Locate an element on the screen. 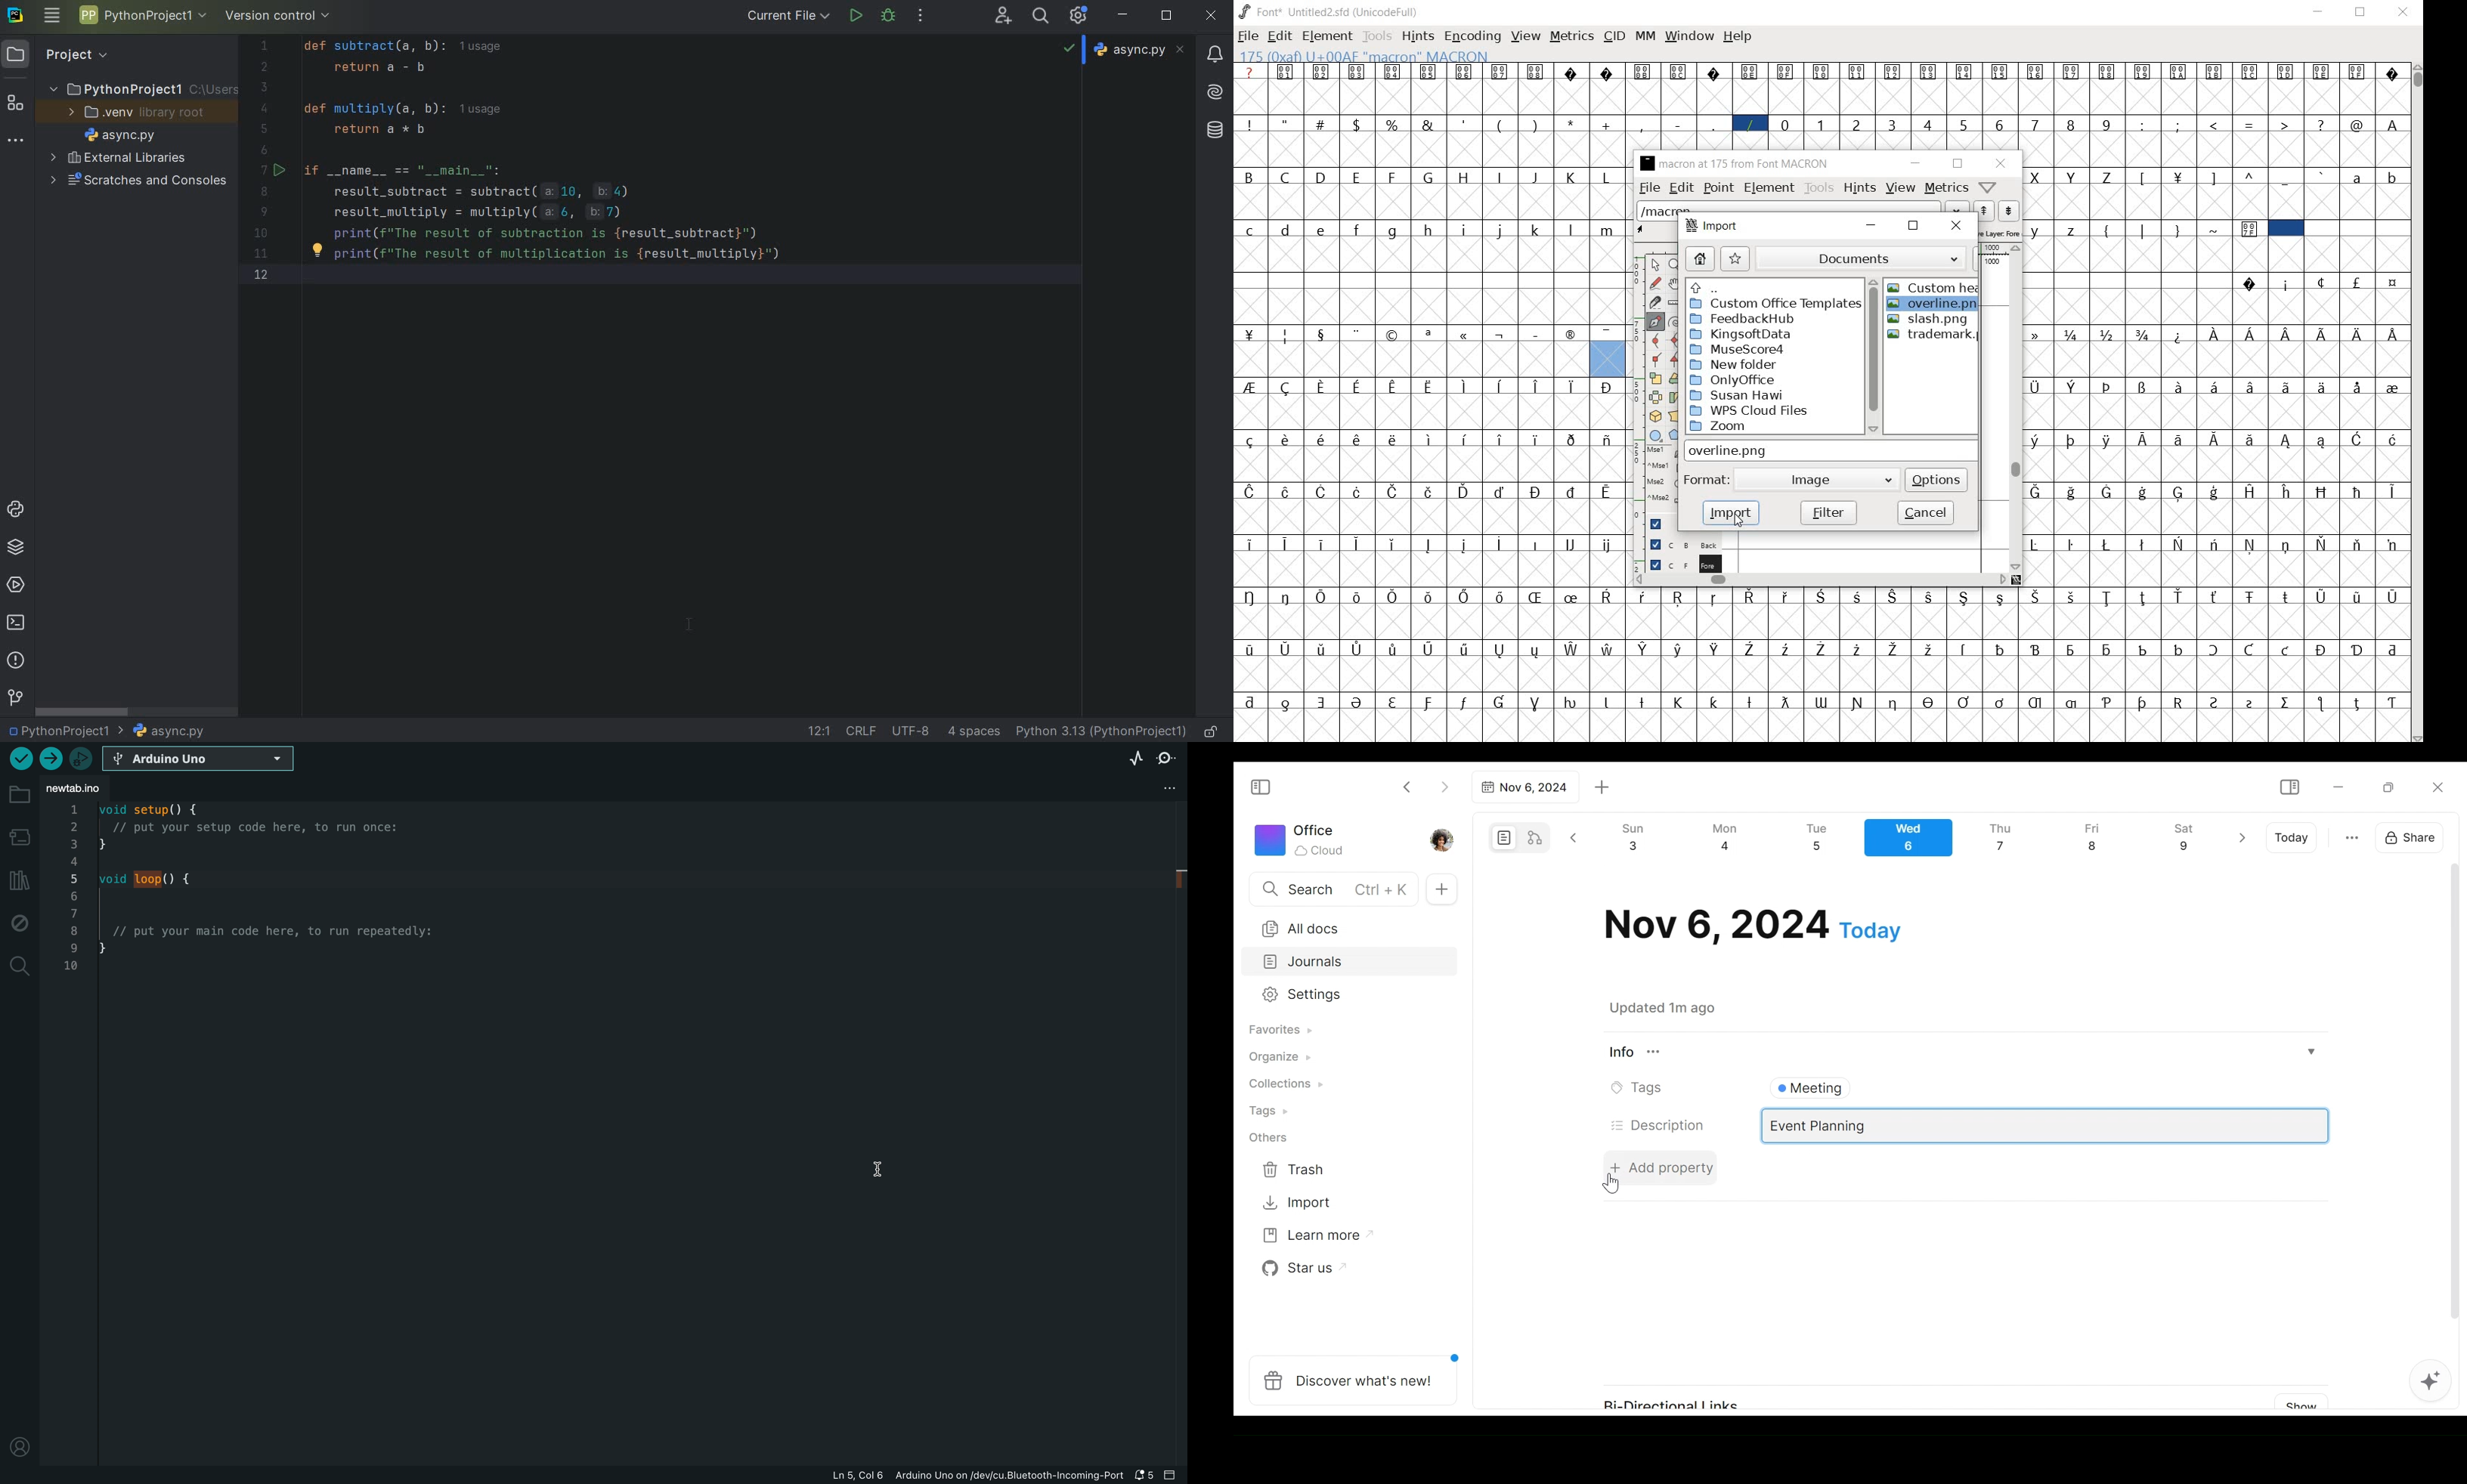 This screenshot has width=2492, height=1484. Symbol is located at coordinates (1570, 545).